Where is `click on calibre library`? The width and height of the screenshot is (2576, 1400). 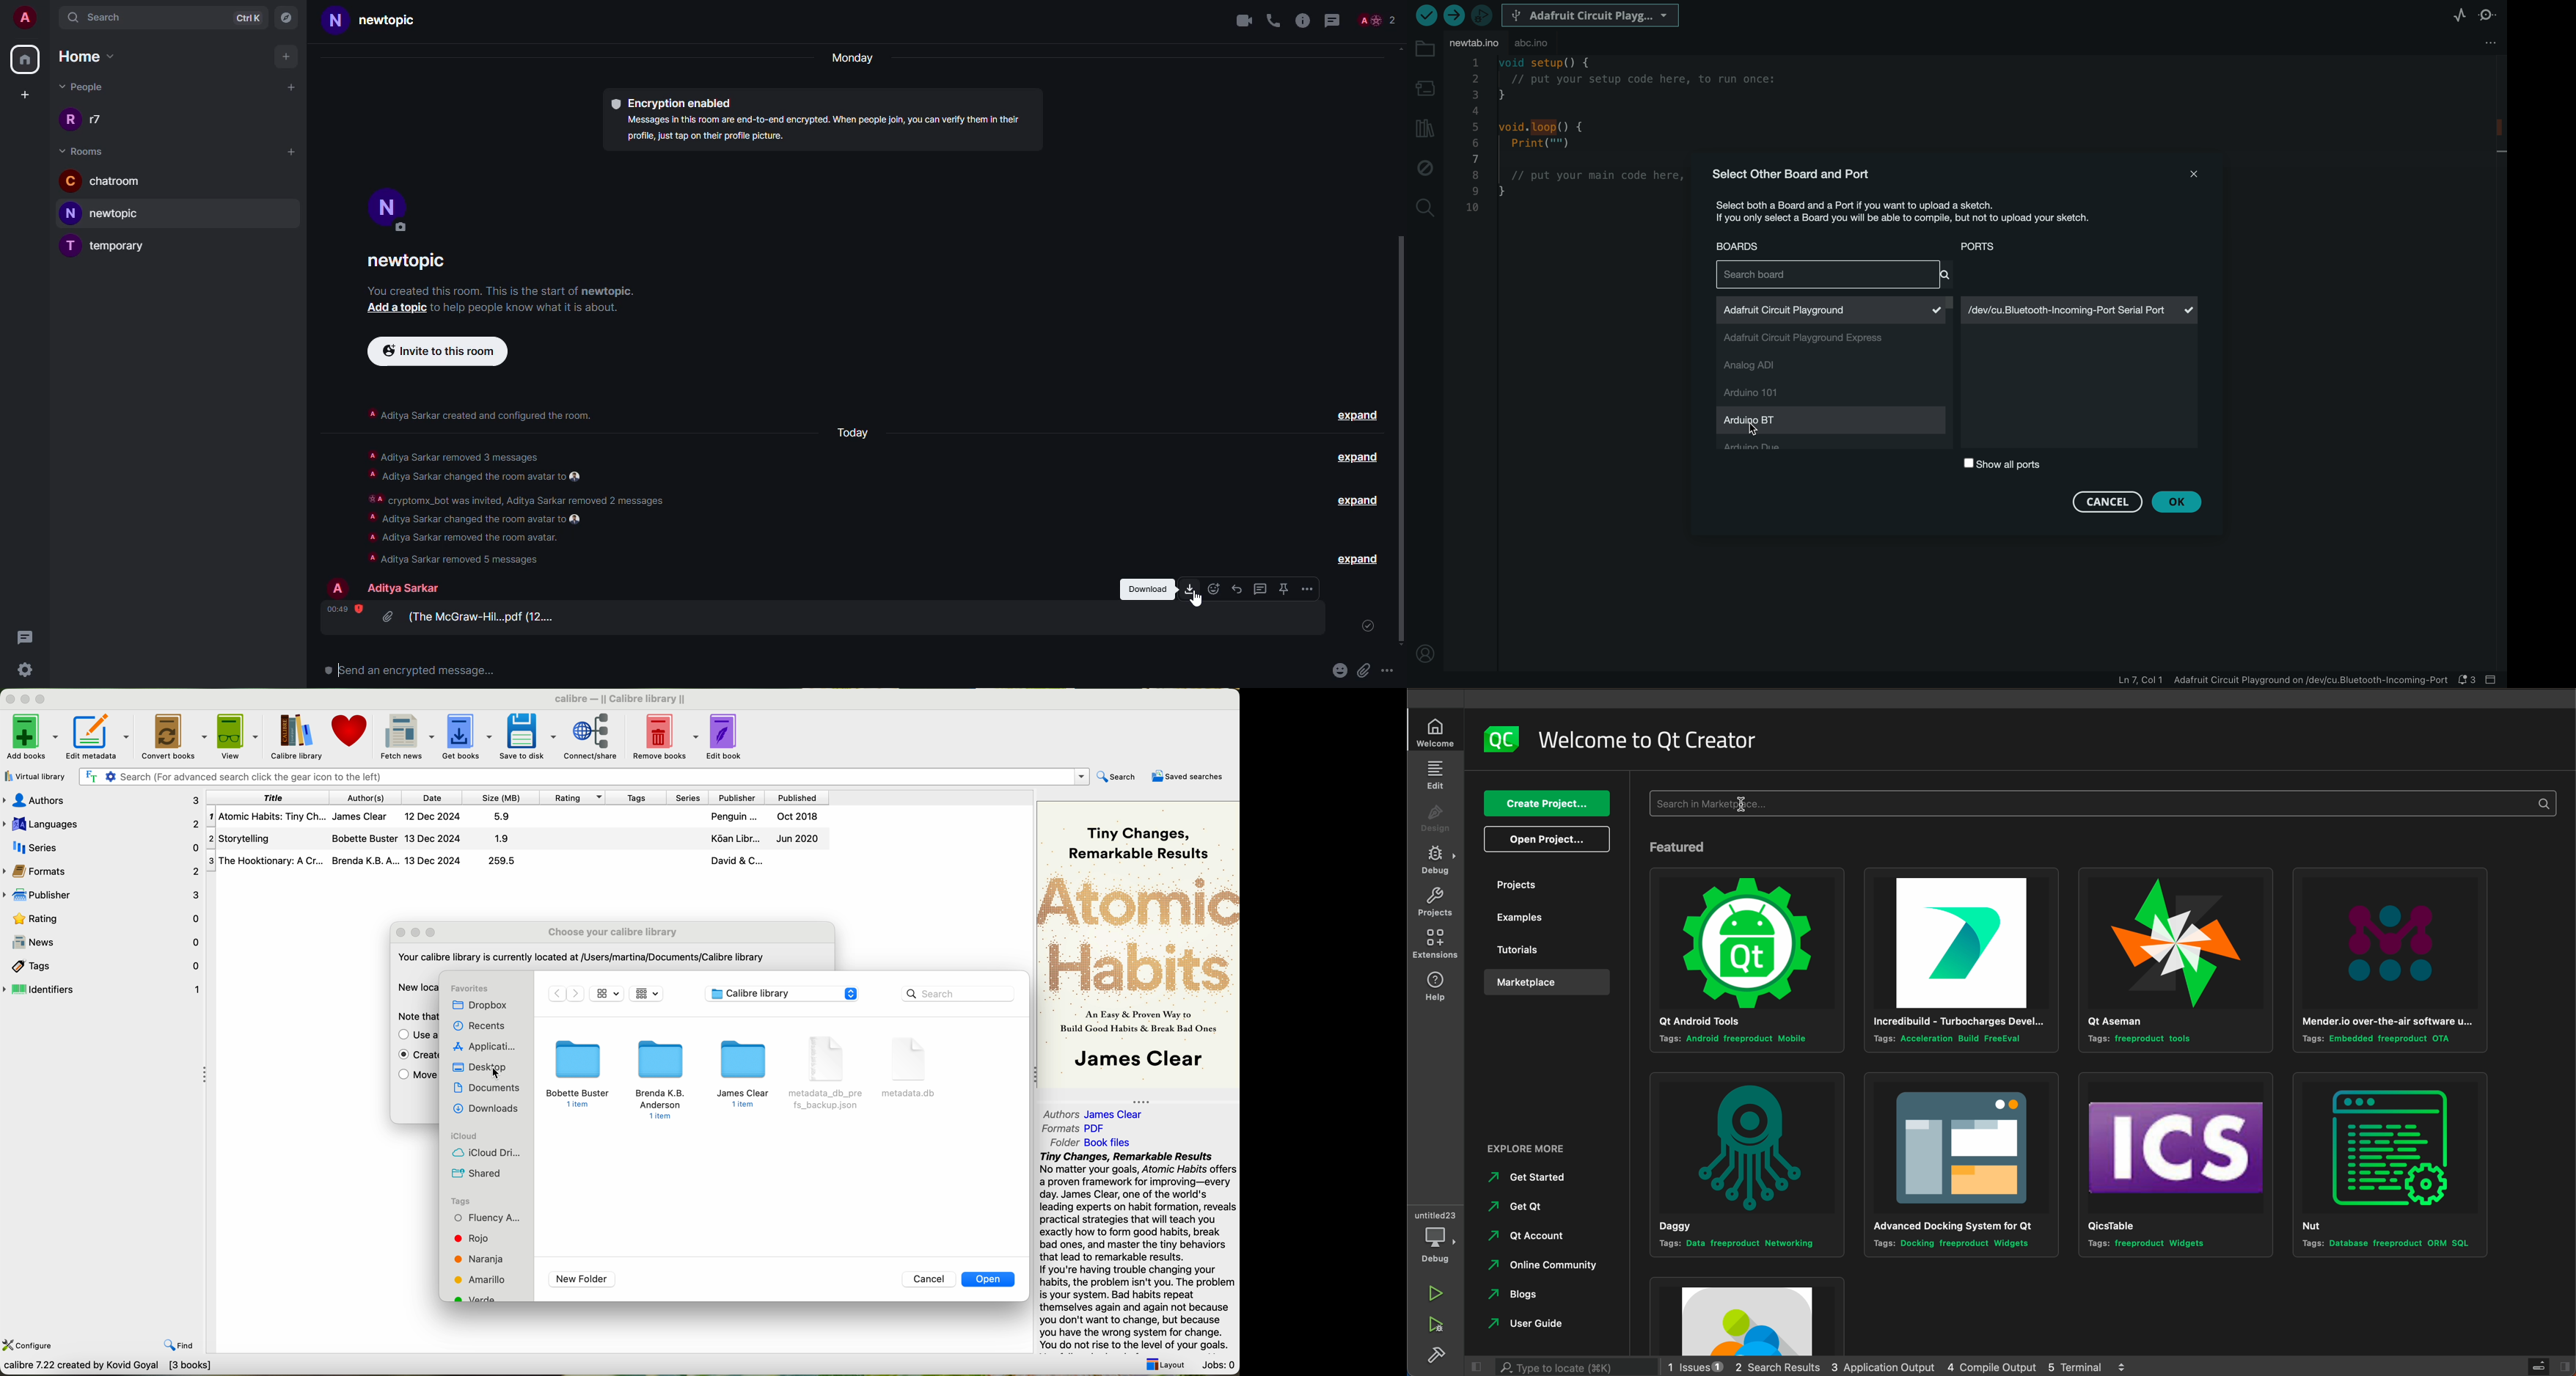 click on calibre library is located at coordinates (295, 737).